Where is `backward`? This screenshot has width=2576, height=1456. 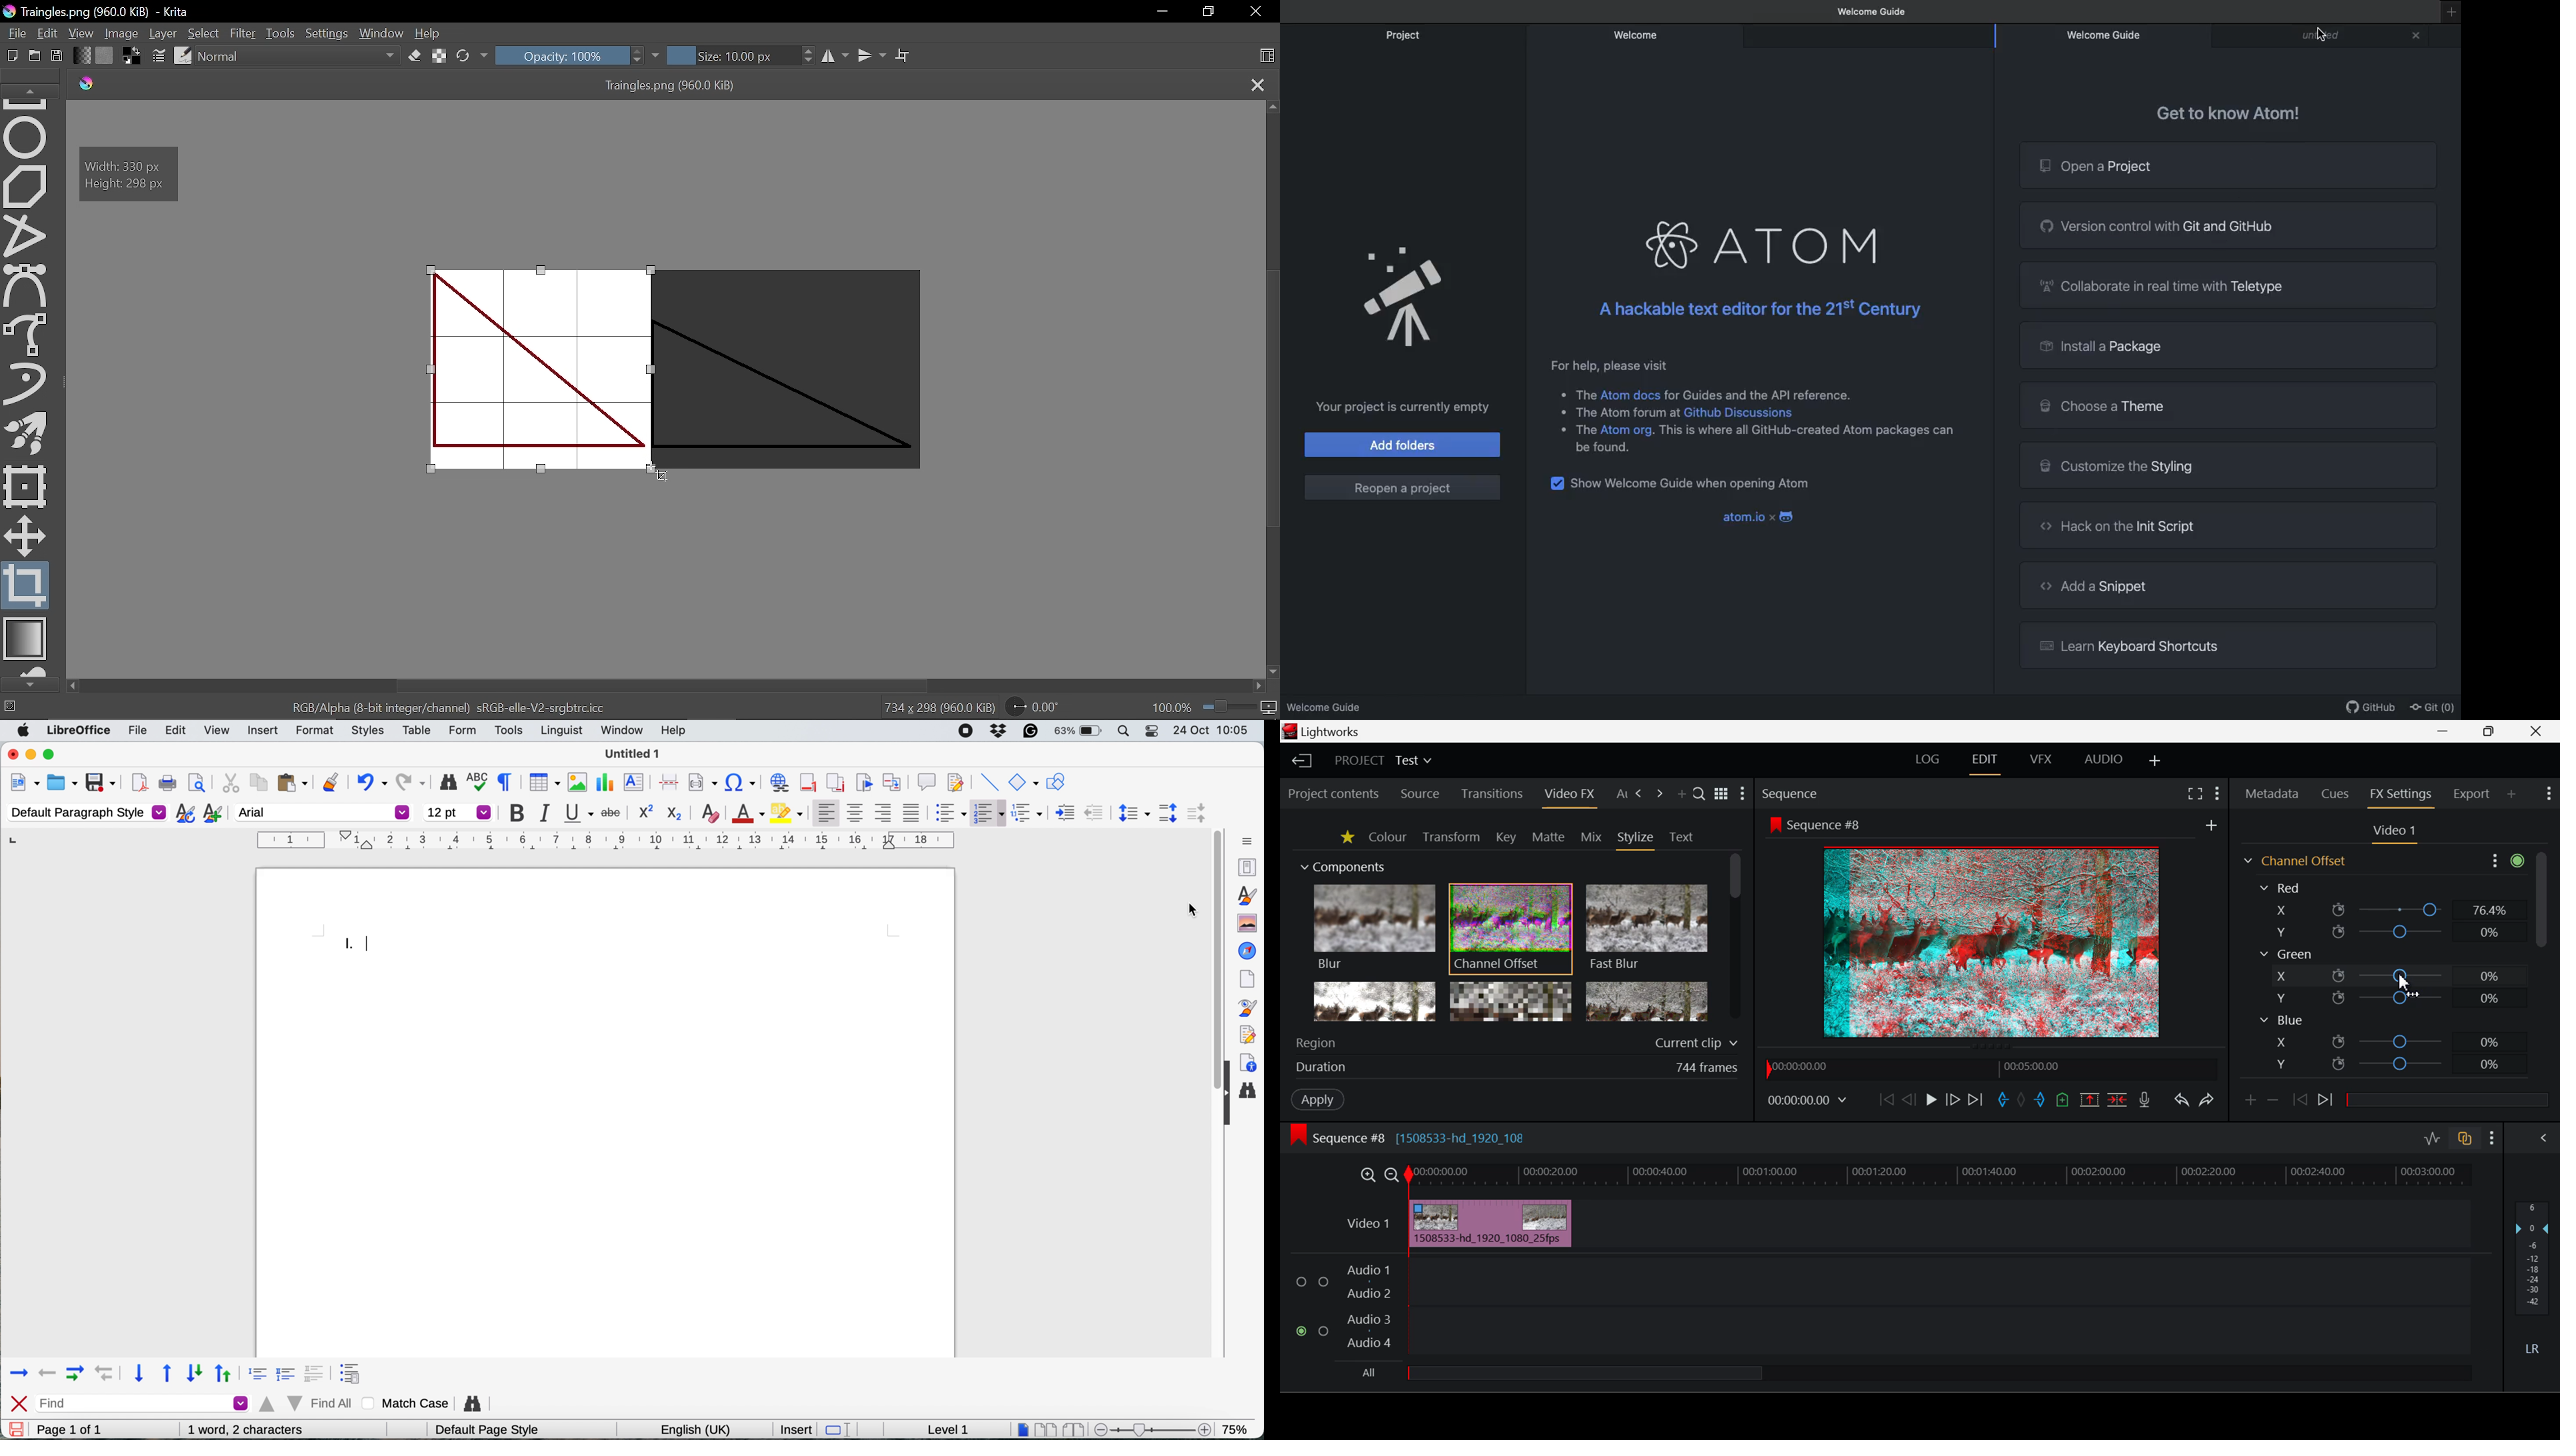
backward is located at coordinates (48, 1371).